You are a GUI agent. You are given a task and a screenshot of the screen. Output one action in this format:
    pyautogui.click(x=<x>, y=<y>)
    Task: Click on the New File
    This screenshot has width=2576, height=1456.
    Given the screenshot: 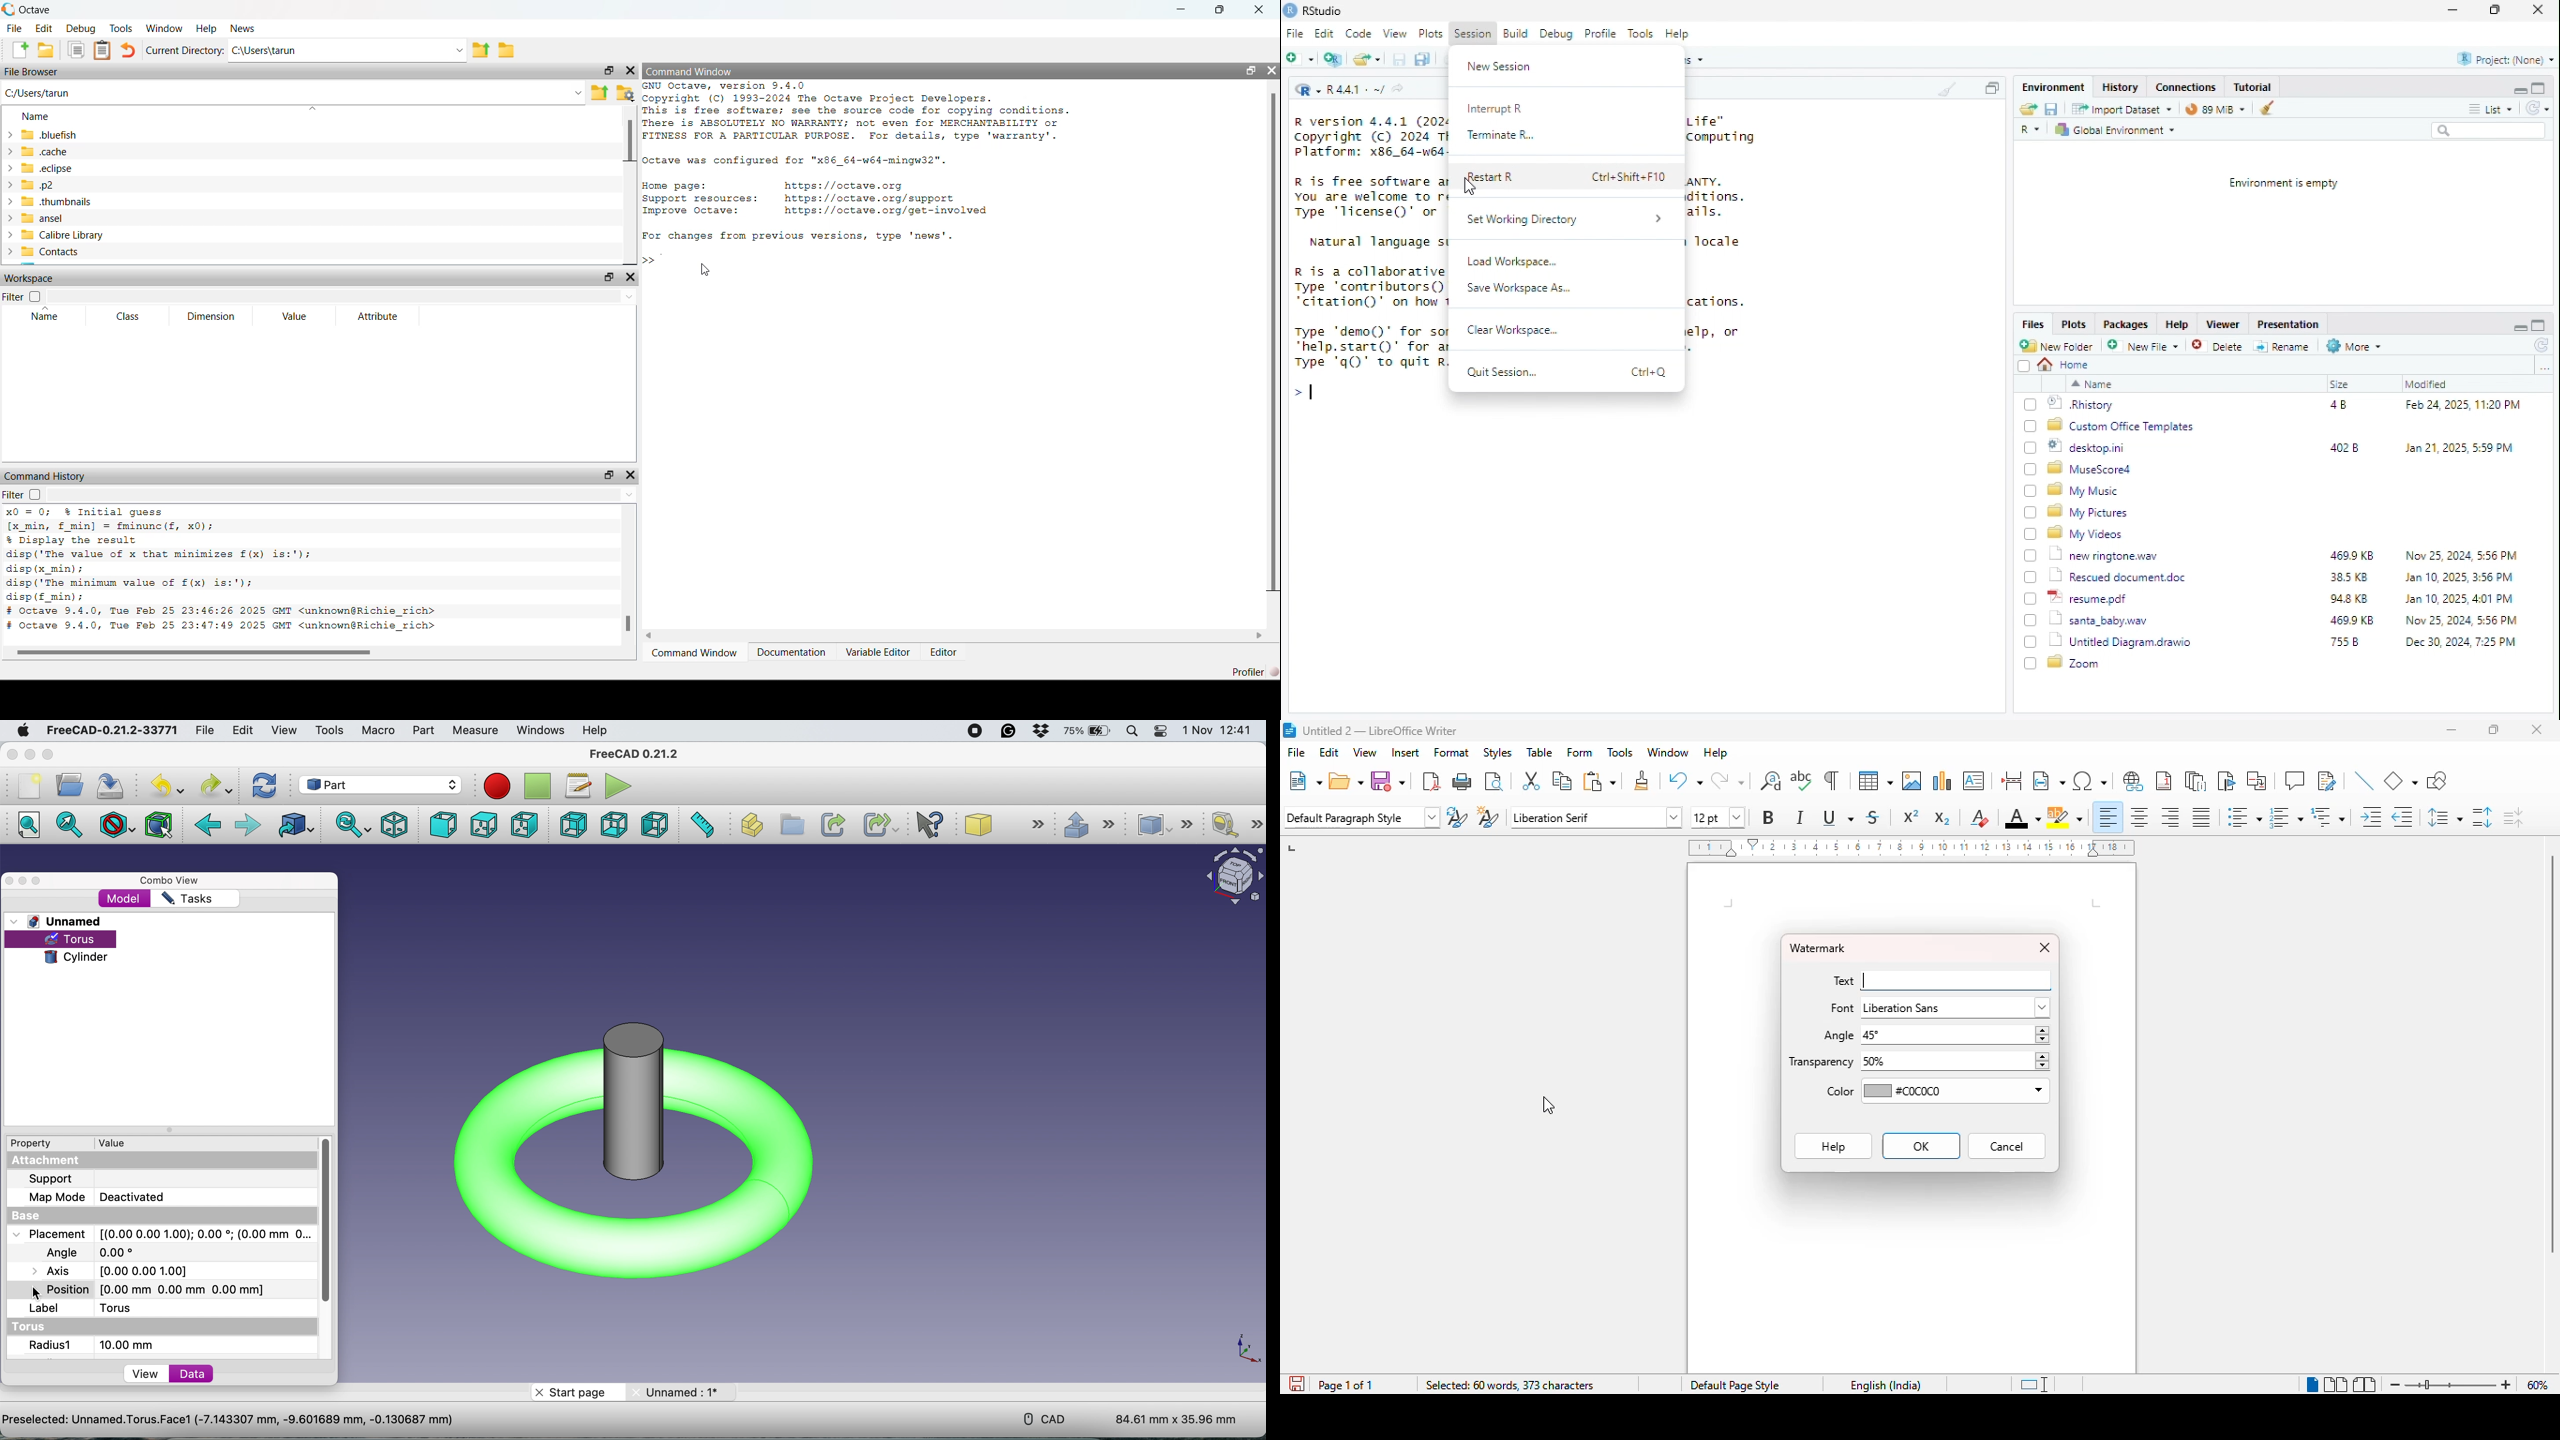 What is the action you would take?
    pyautogui.click(x=2145, y=346)
    